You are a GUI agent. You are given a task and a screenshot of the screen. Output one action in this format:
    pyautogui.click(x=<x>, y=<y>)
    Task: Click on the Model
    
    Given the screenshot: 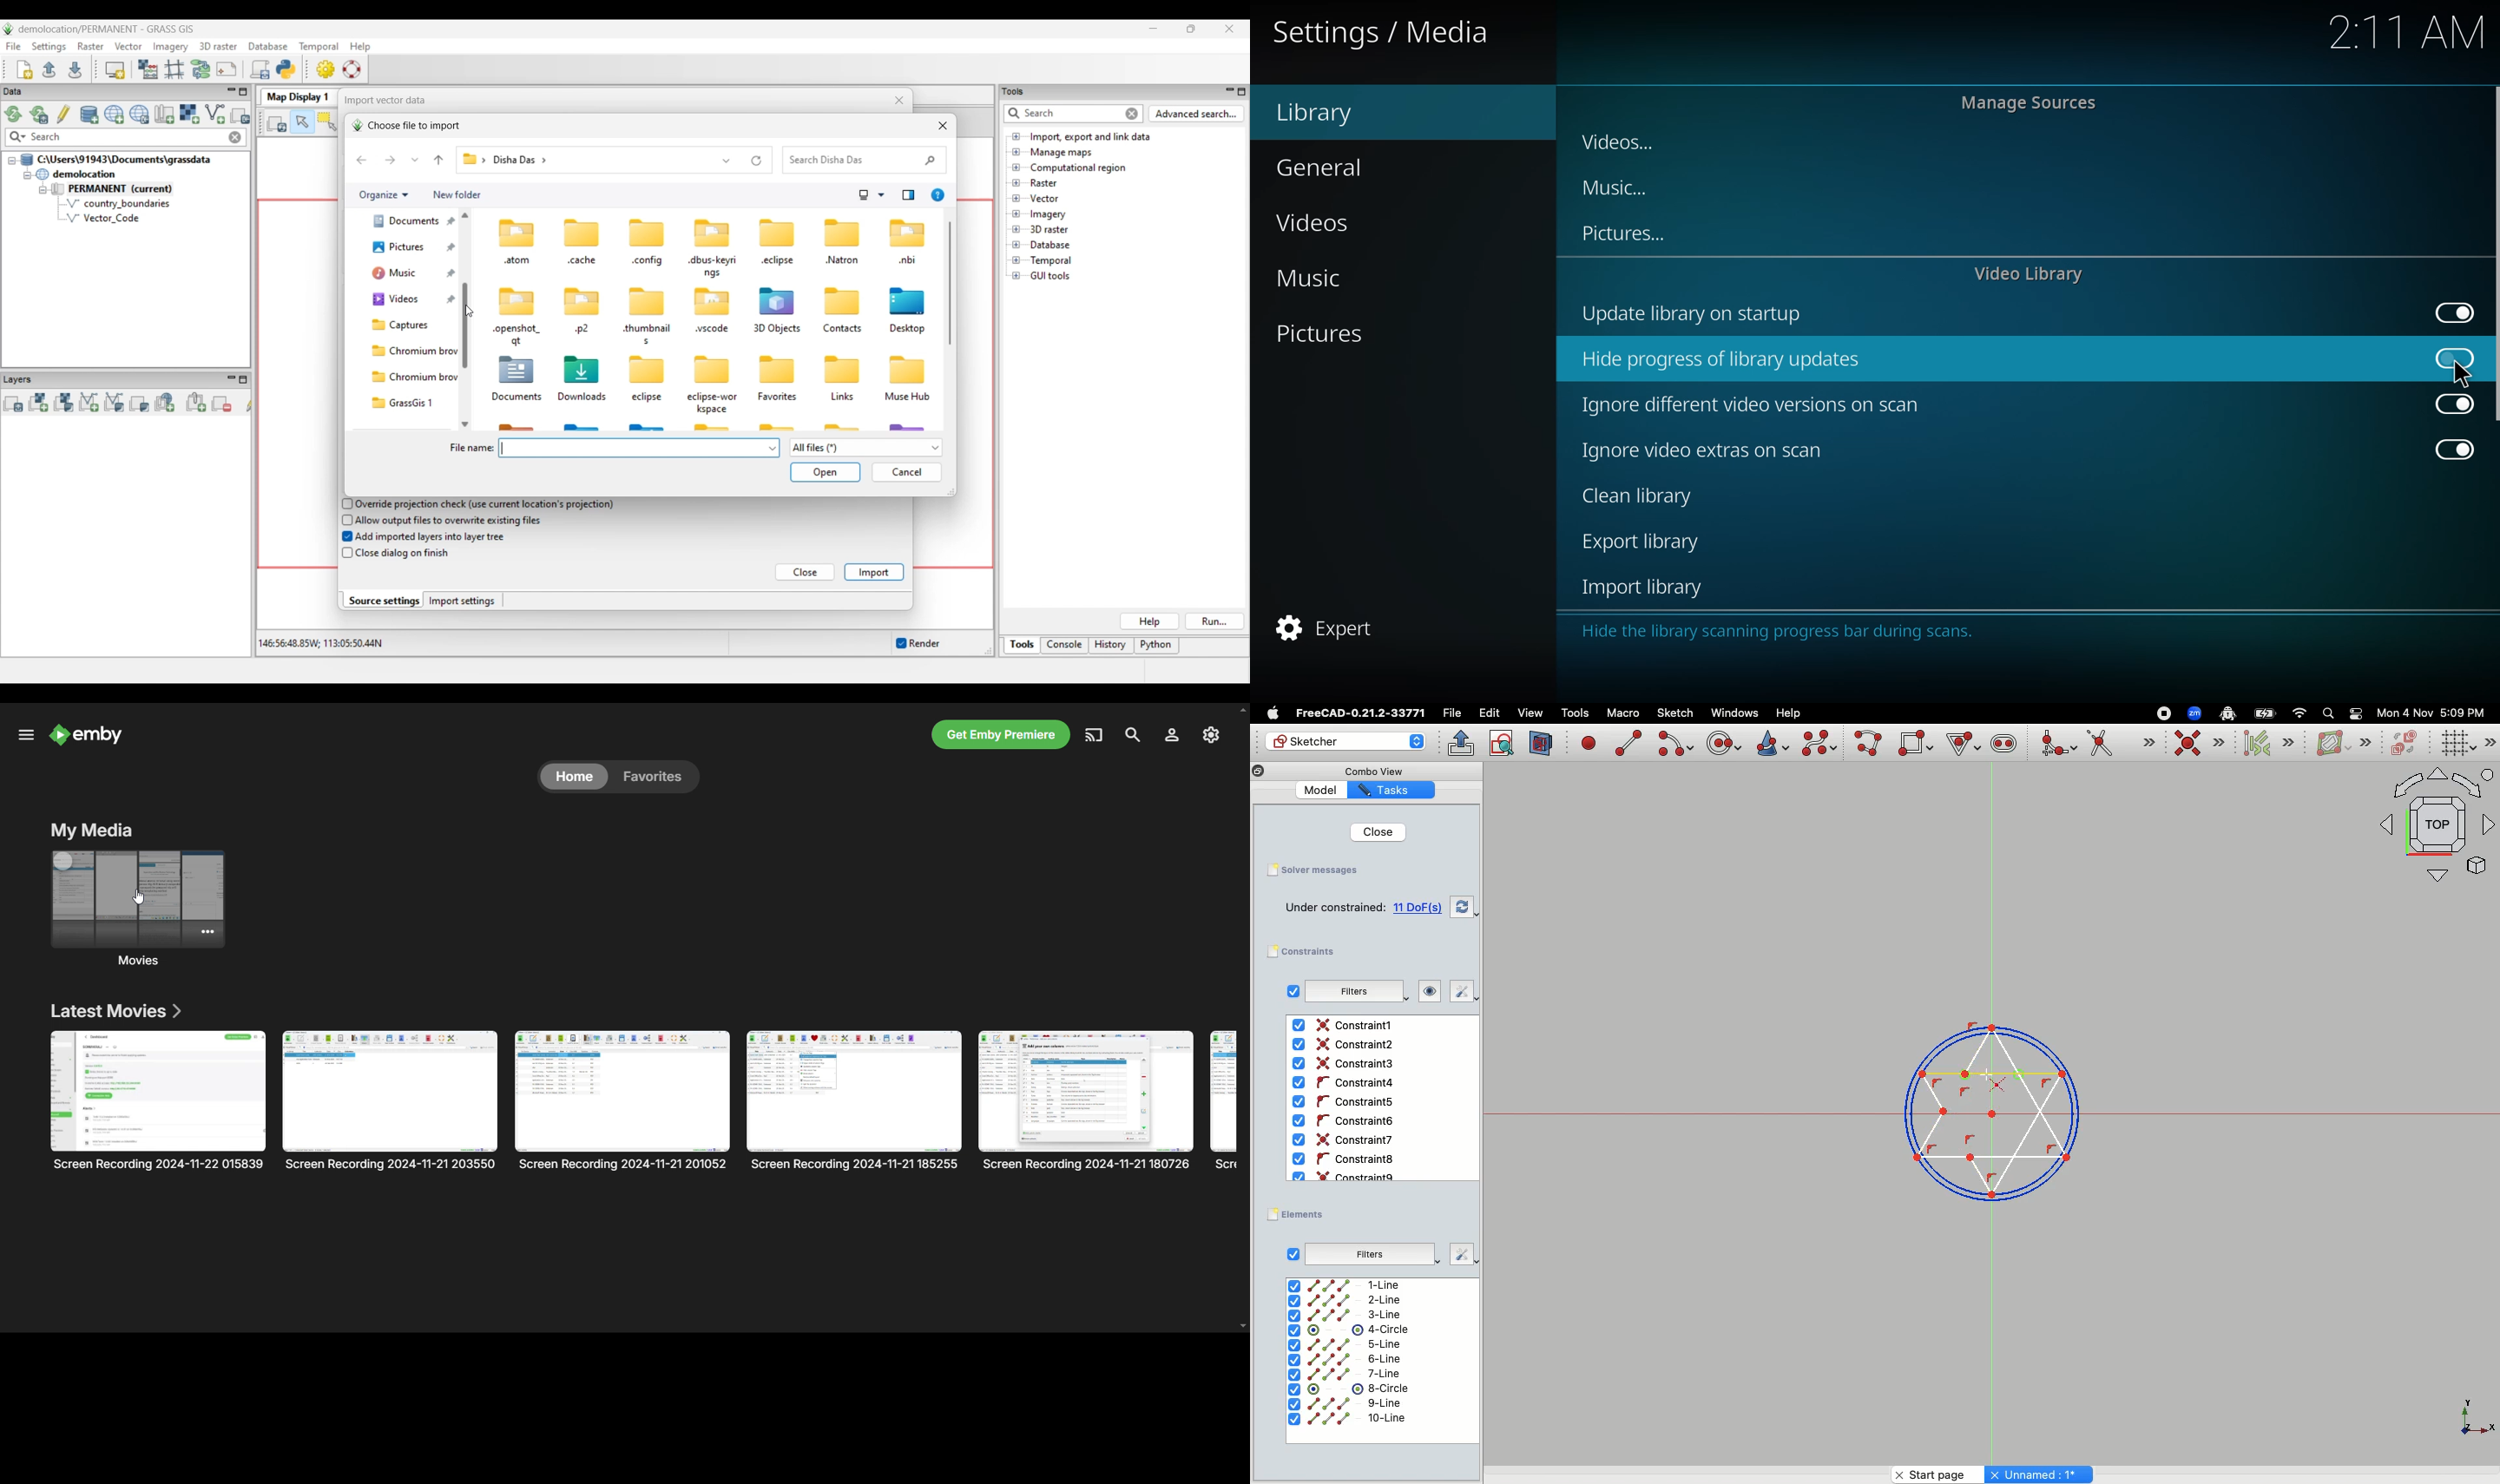 What is the action you would take?
    pyautogui.click(x=1319, y=789)
    